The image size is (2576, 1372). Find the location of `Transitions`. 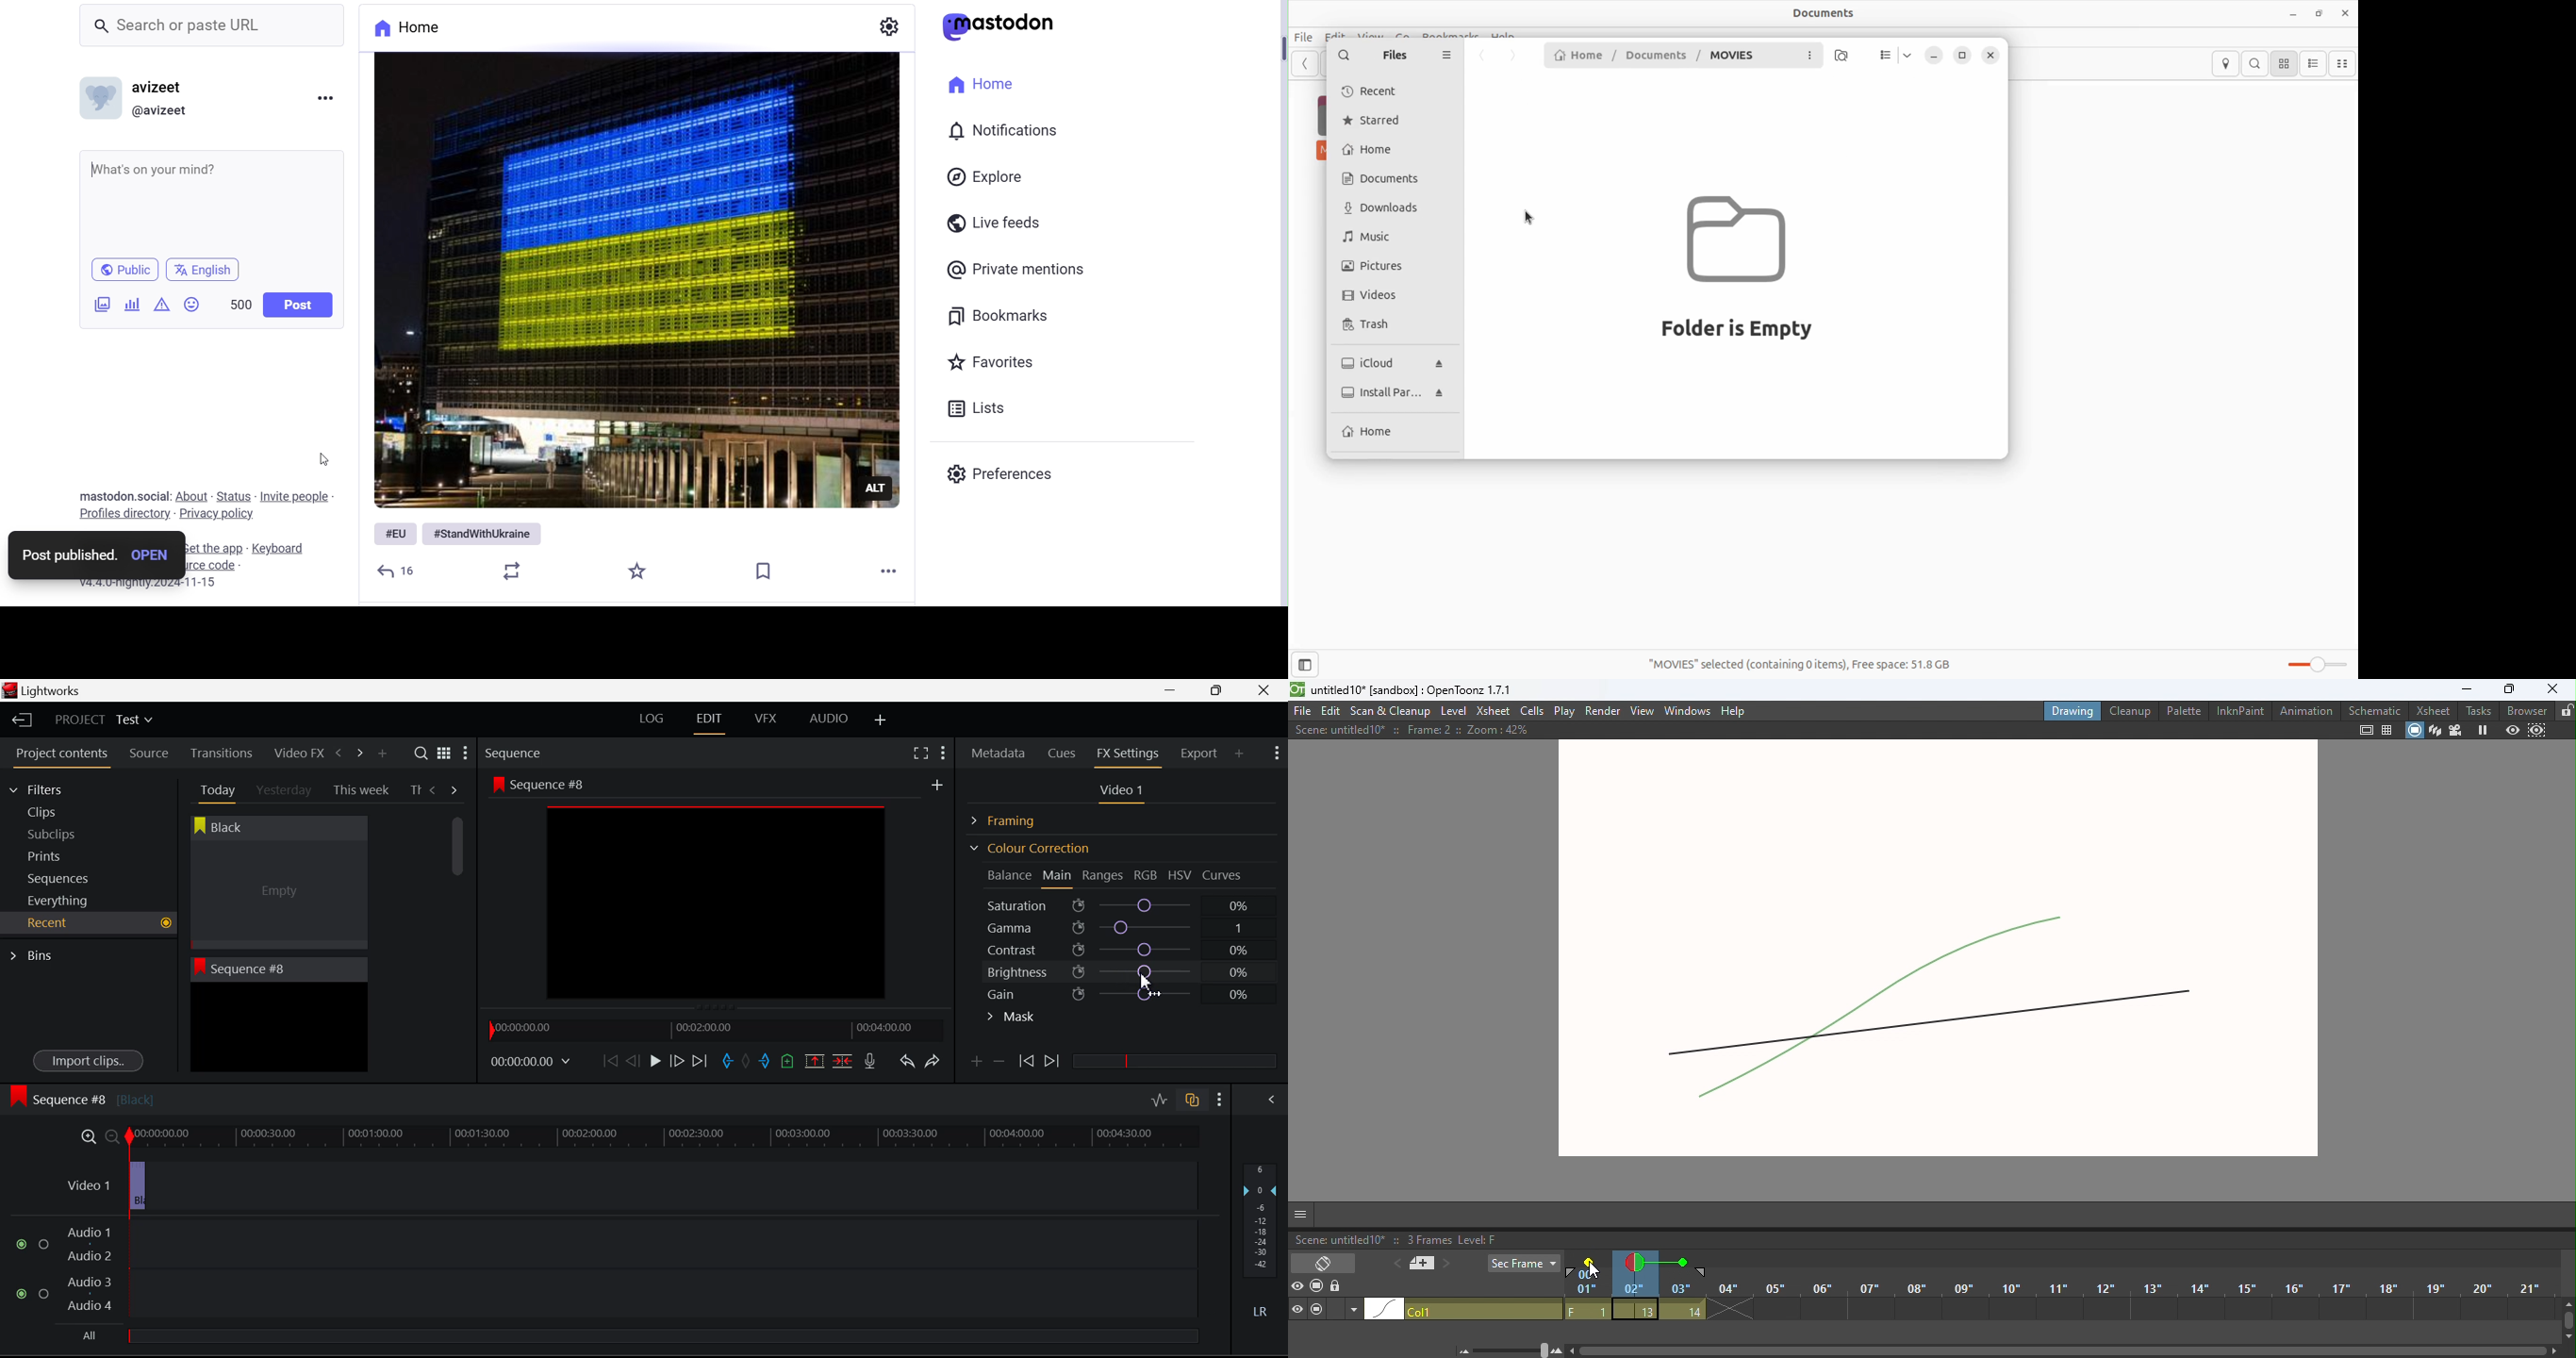

Transitions is located at coordinates (221, 753).